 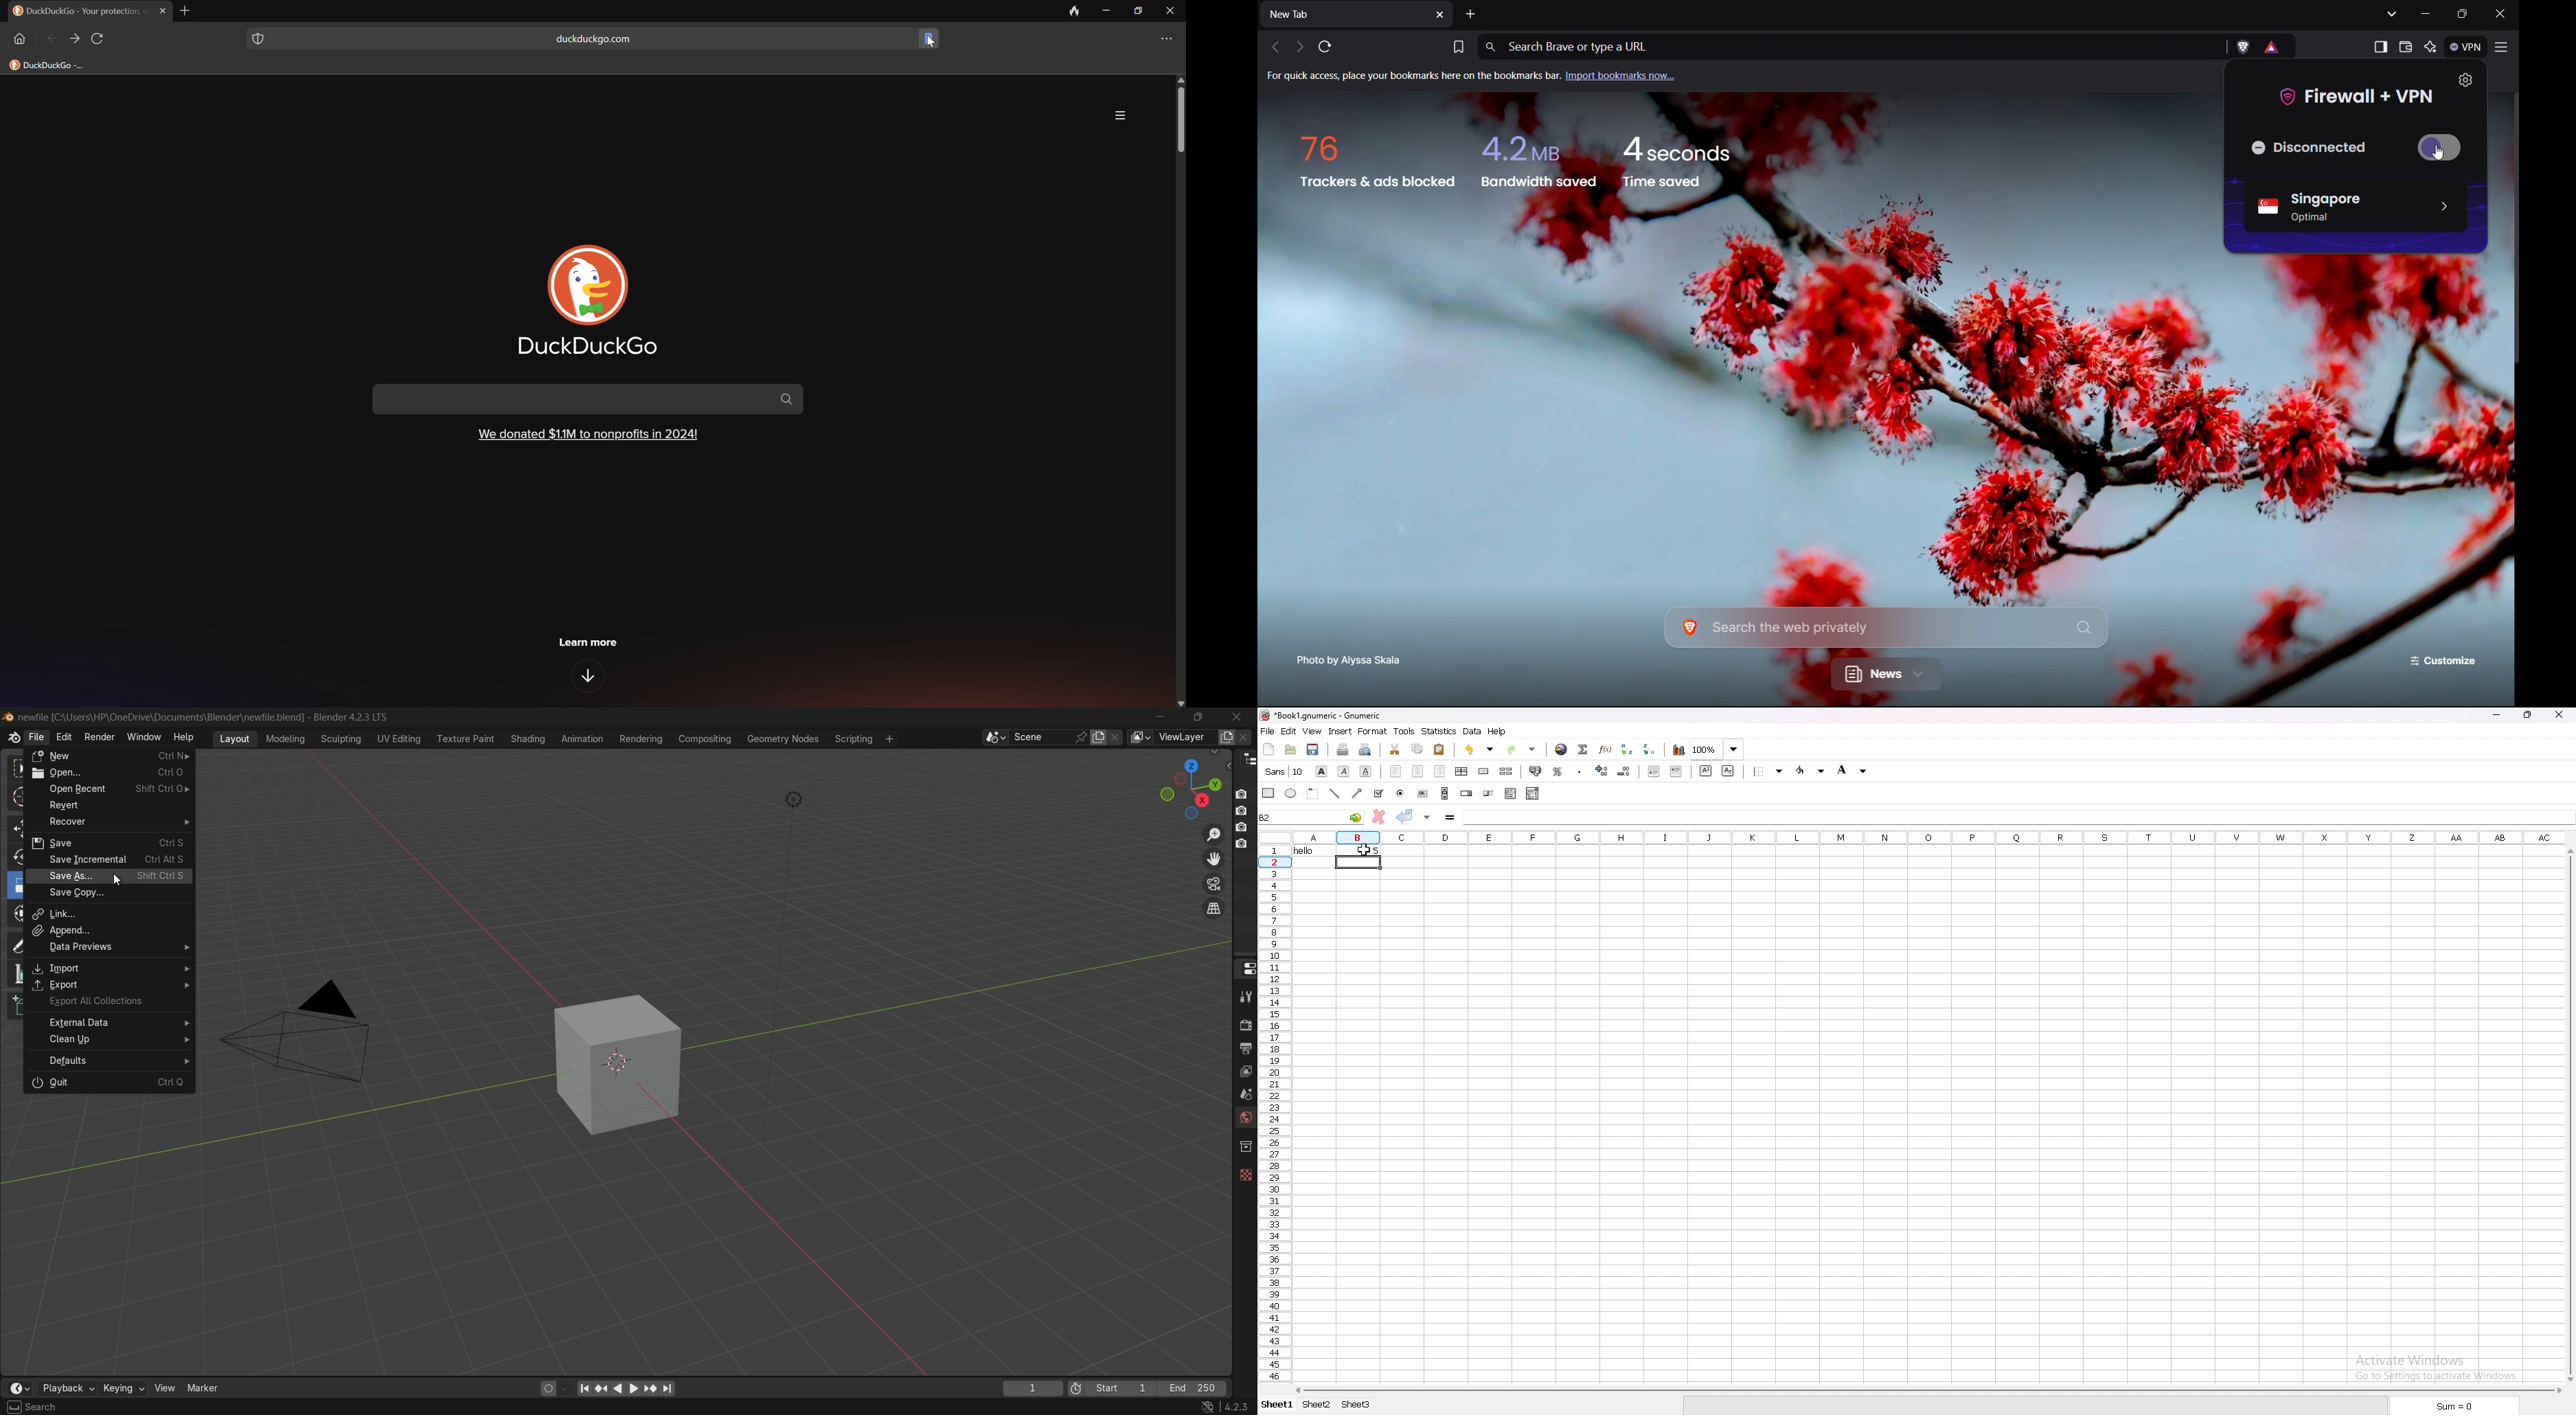 What do you see at coordinates (14, 827) in the screenshot?
I see `move` at bounding box center [14, 827].